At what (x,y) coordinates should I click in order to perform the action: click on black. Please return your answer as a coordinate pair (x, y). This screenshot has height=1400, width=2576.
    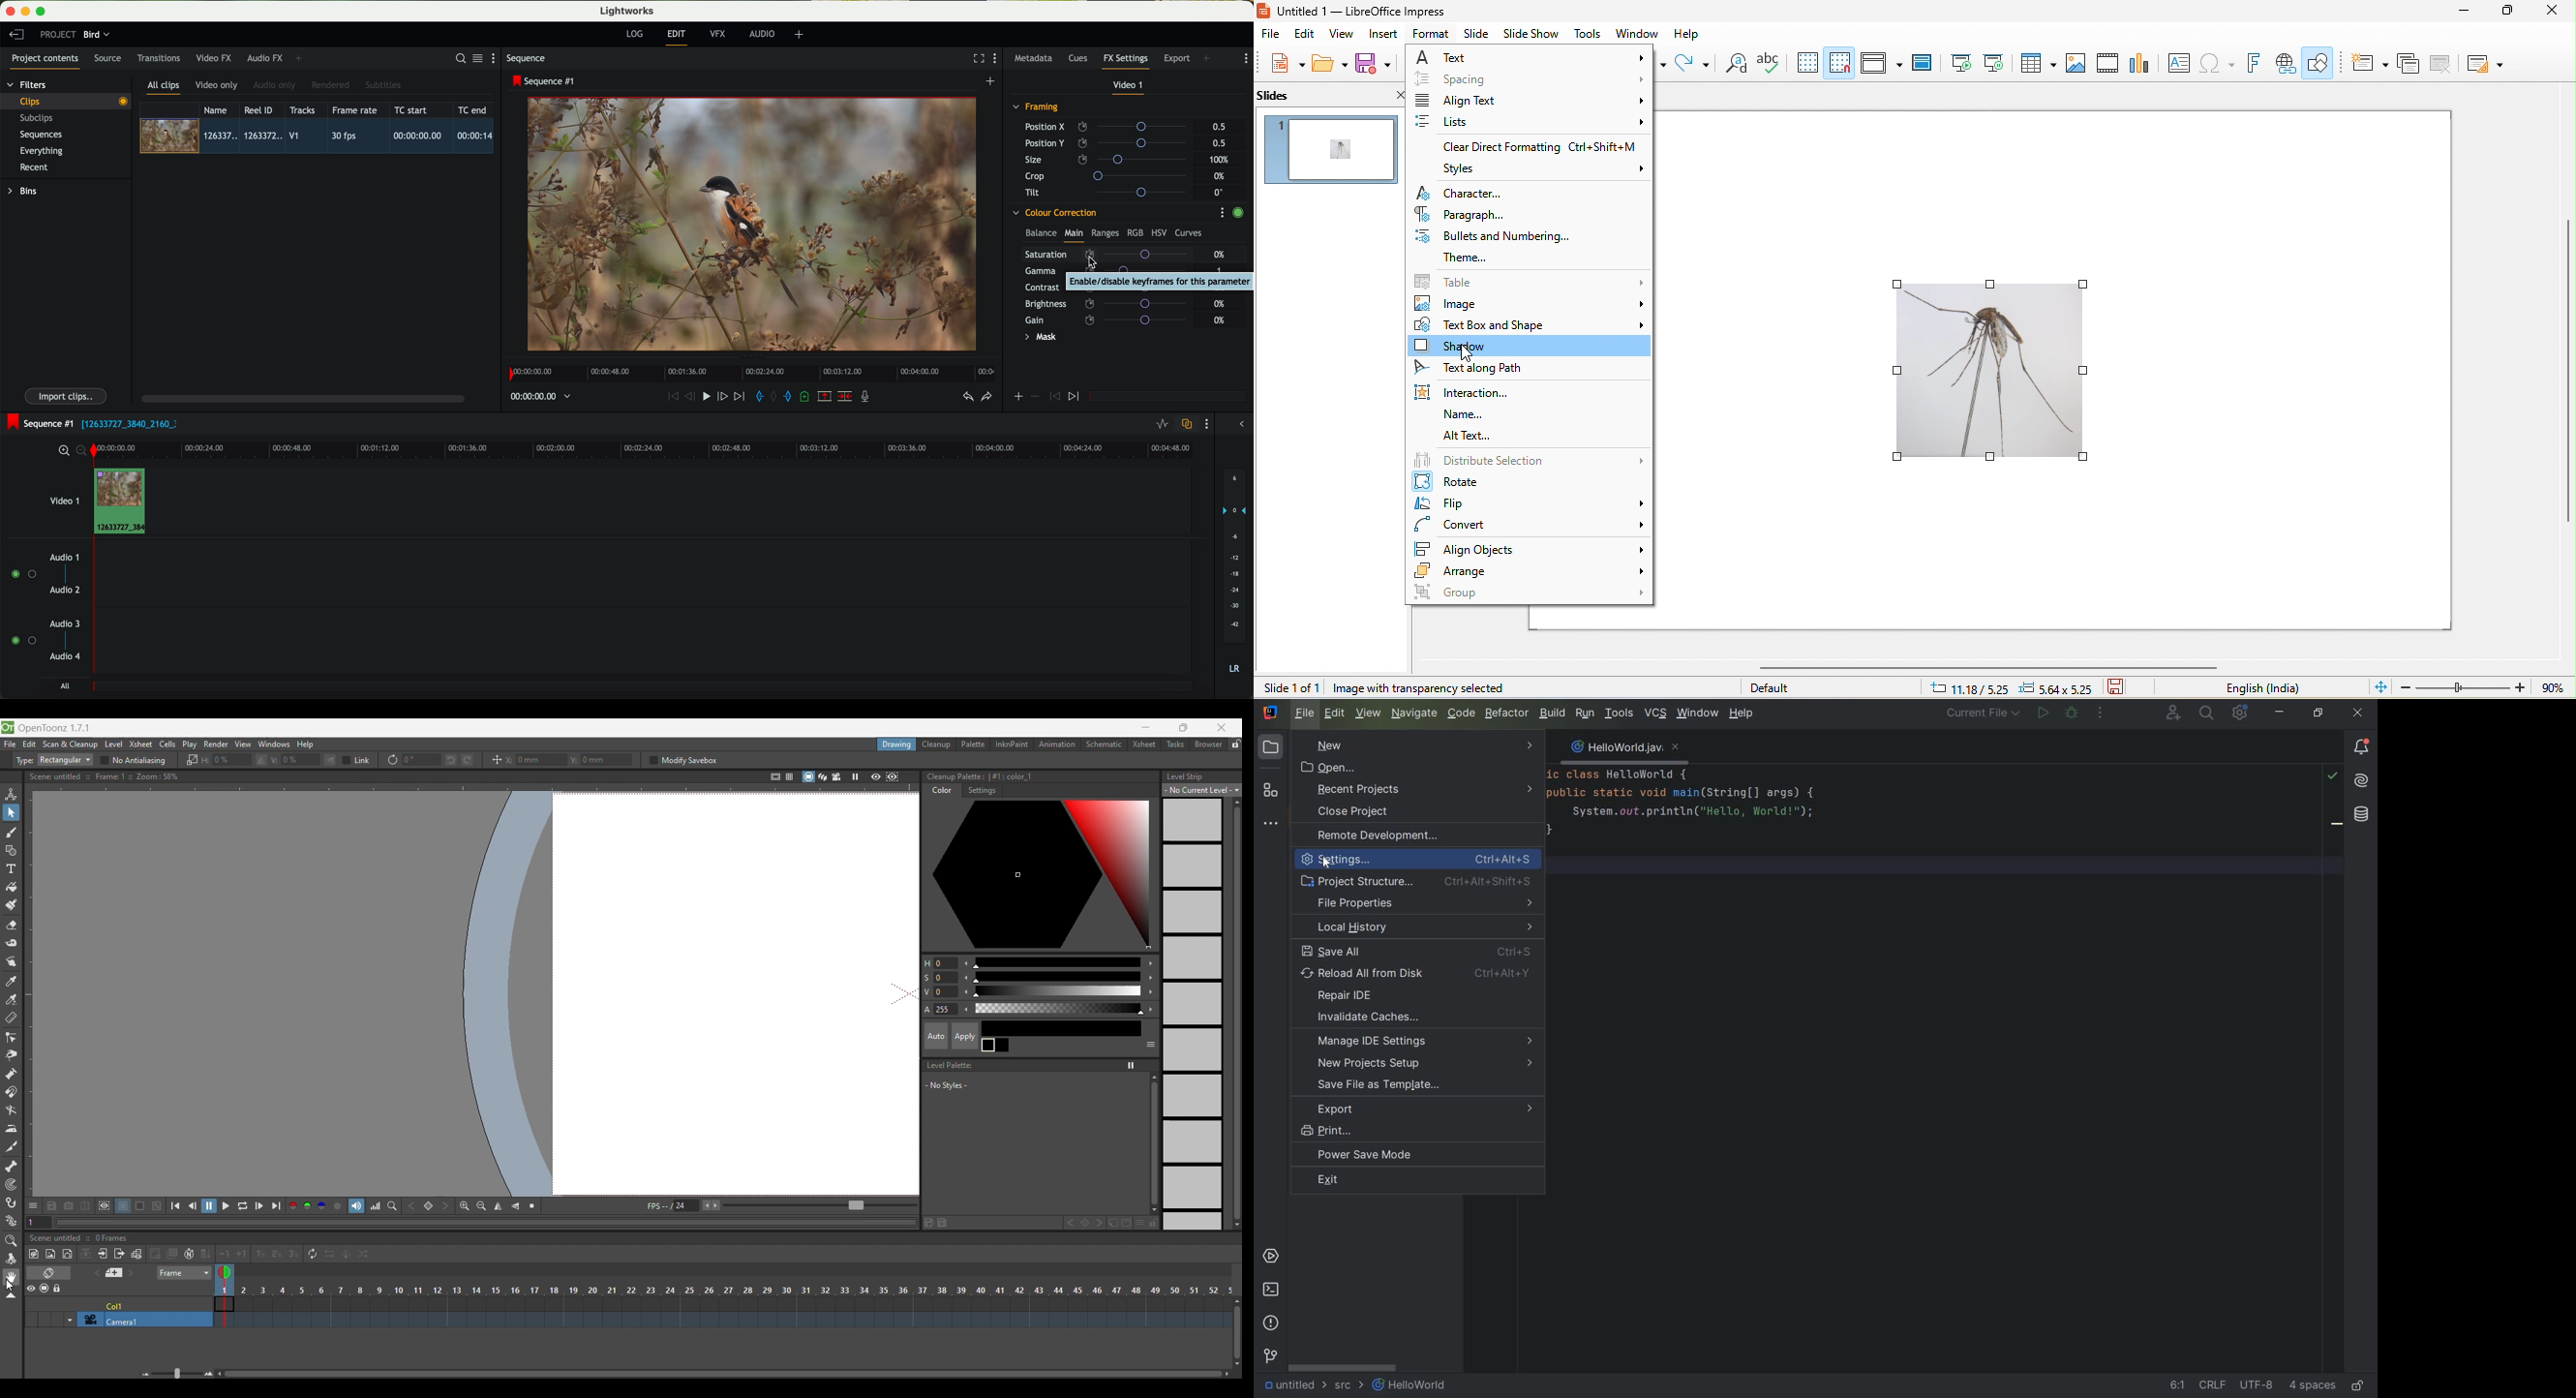
    Looking at the image, I should click on (125, 423).